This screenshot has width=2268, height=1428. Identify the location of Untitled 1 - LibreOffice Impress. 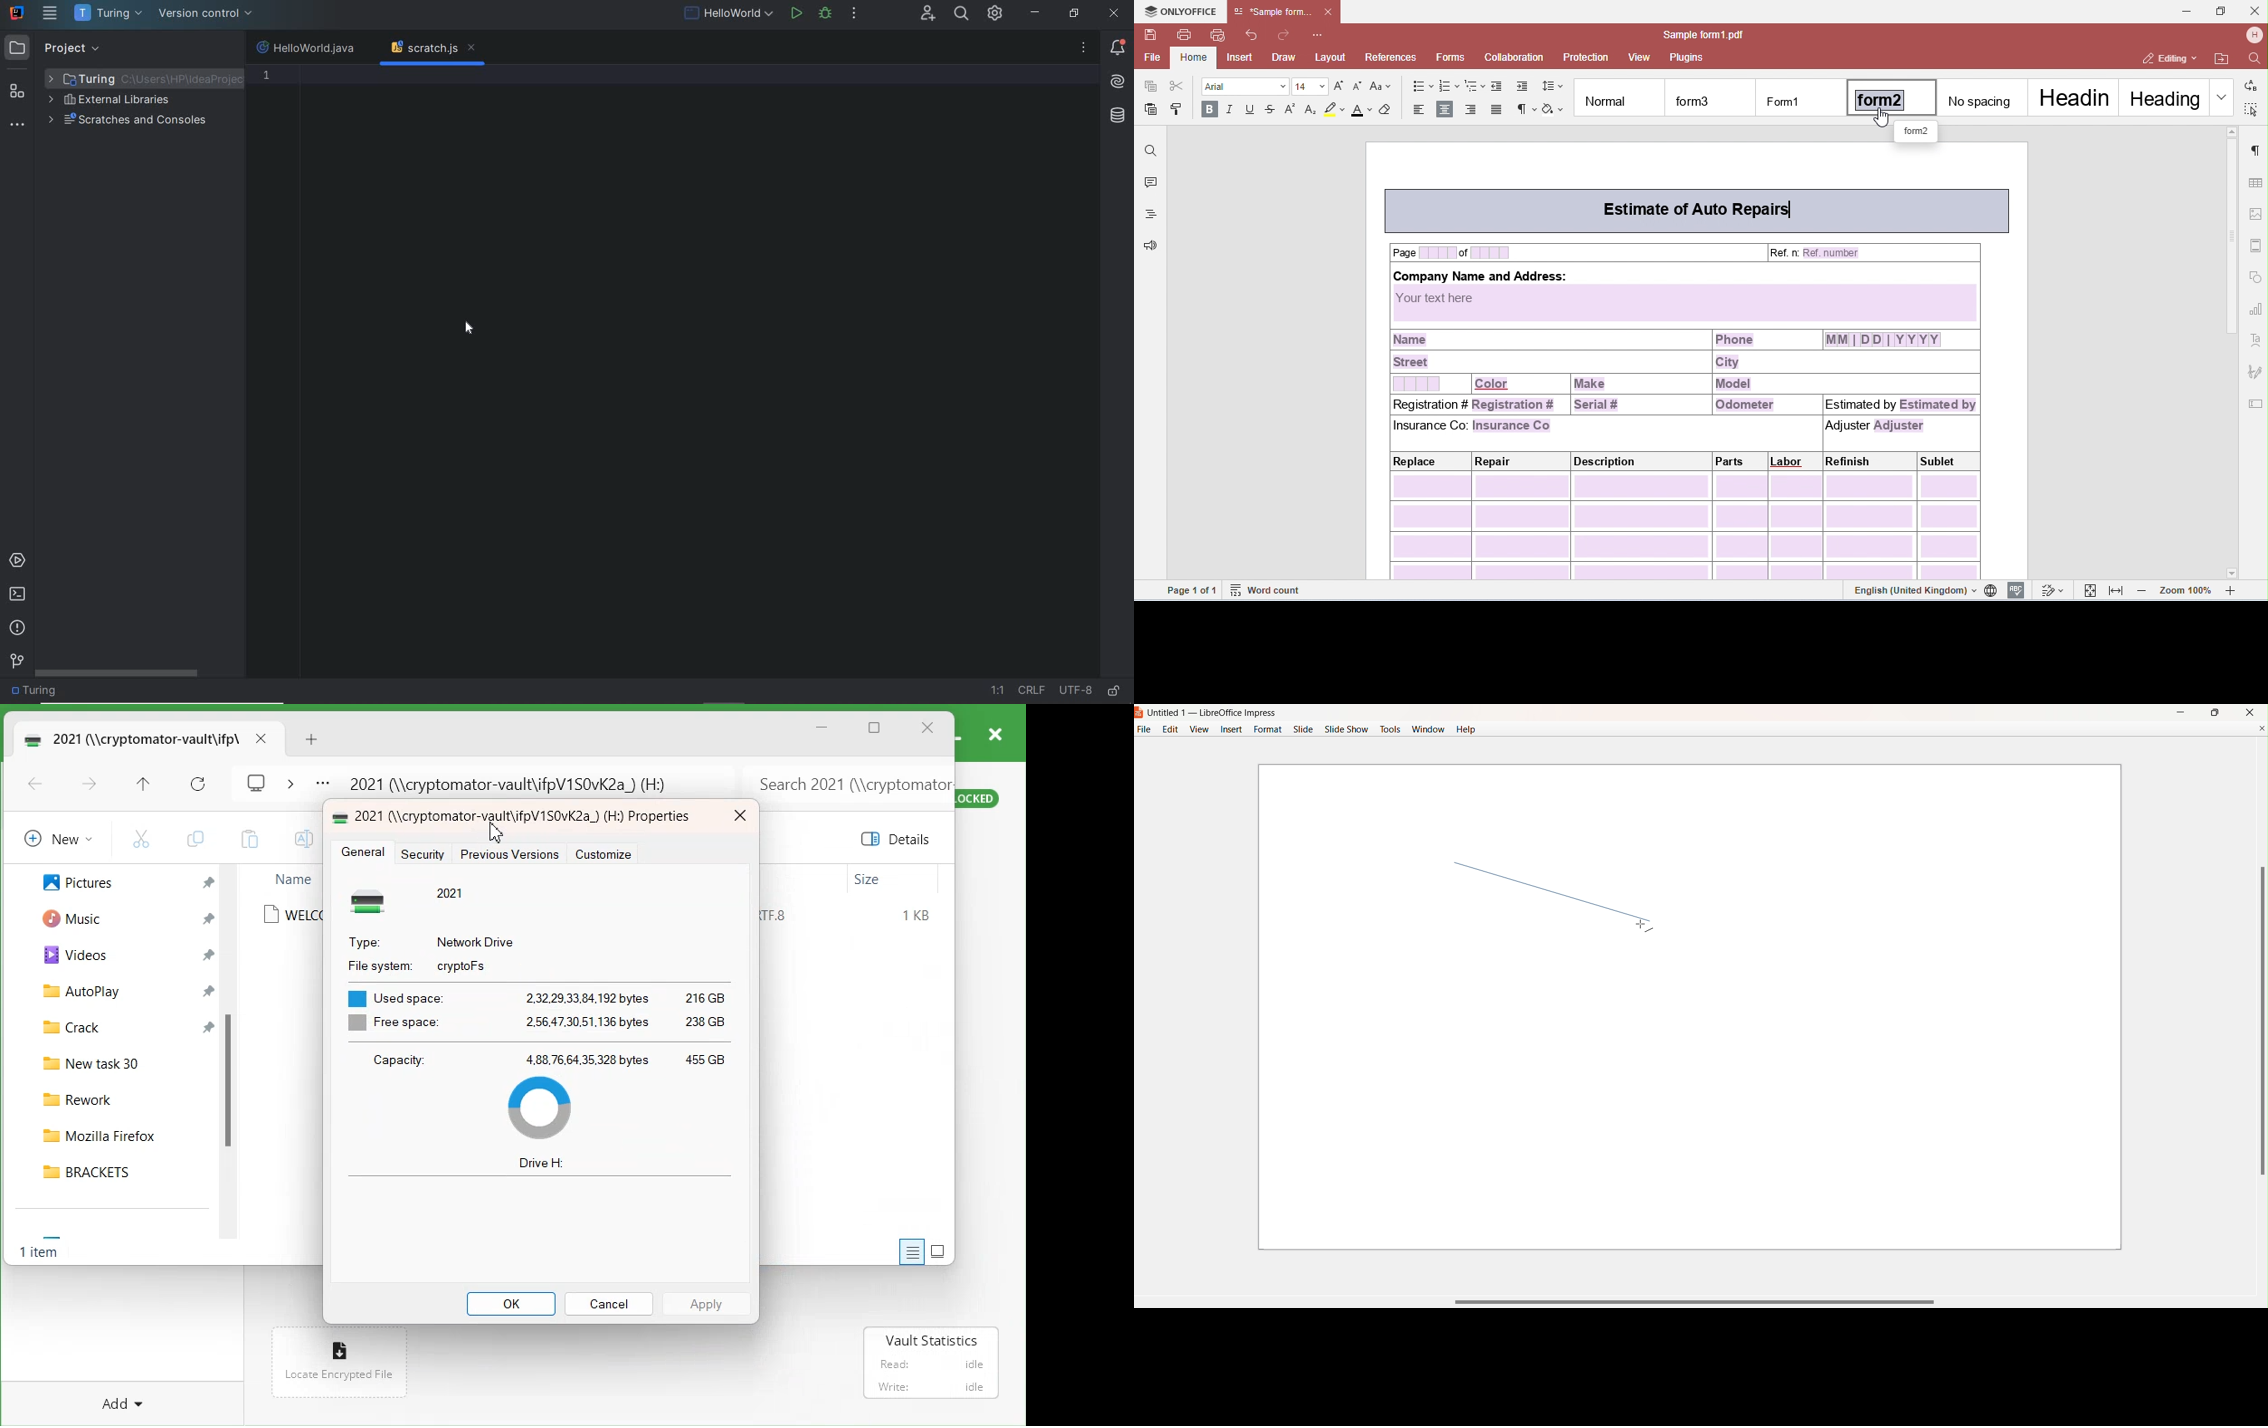
(1213, 713).